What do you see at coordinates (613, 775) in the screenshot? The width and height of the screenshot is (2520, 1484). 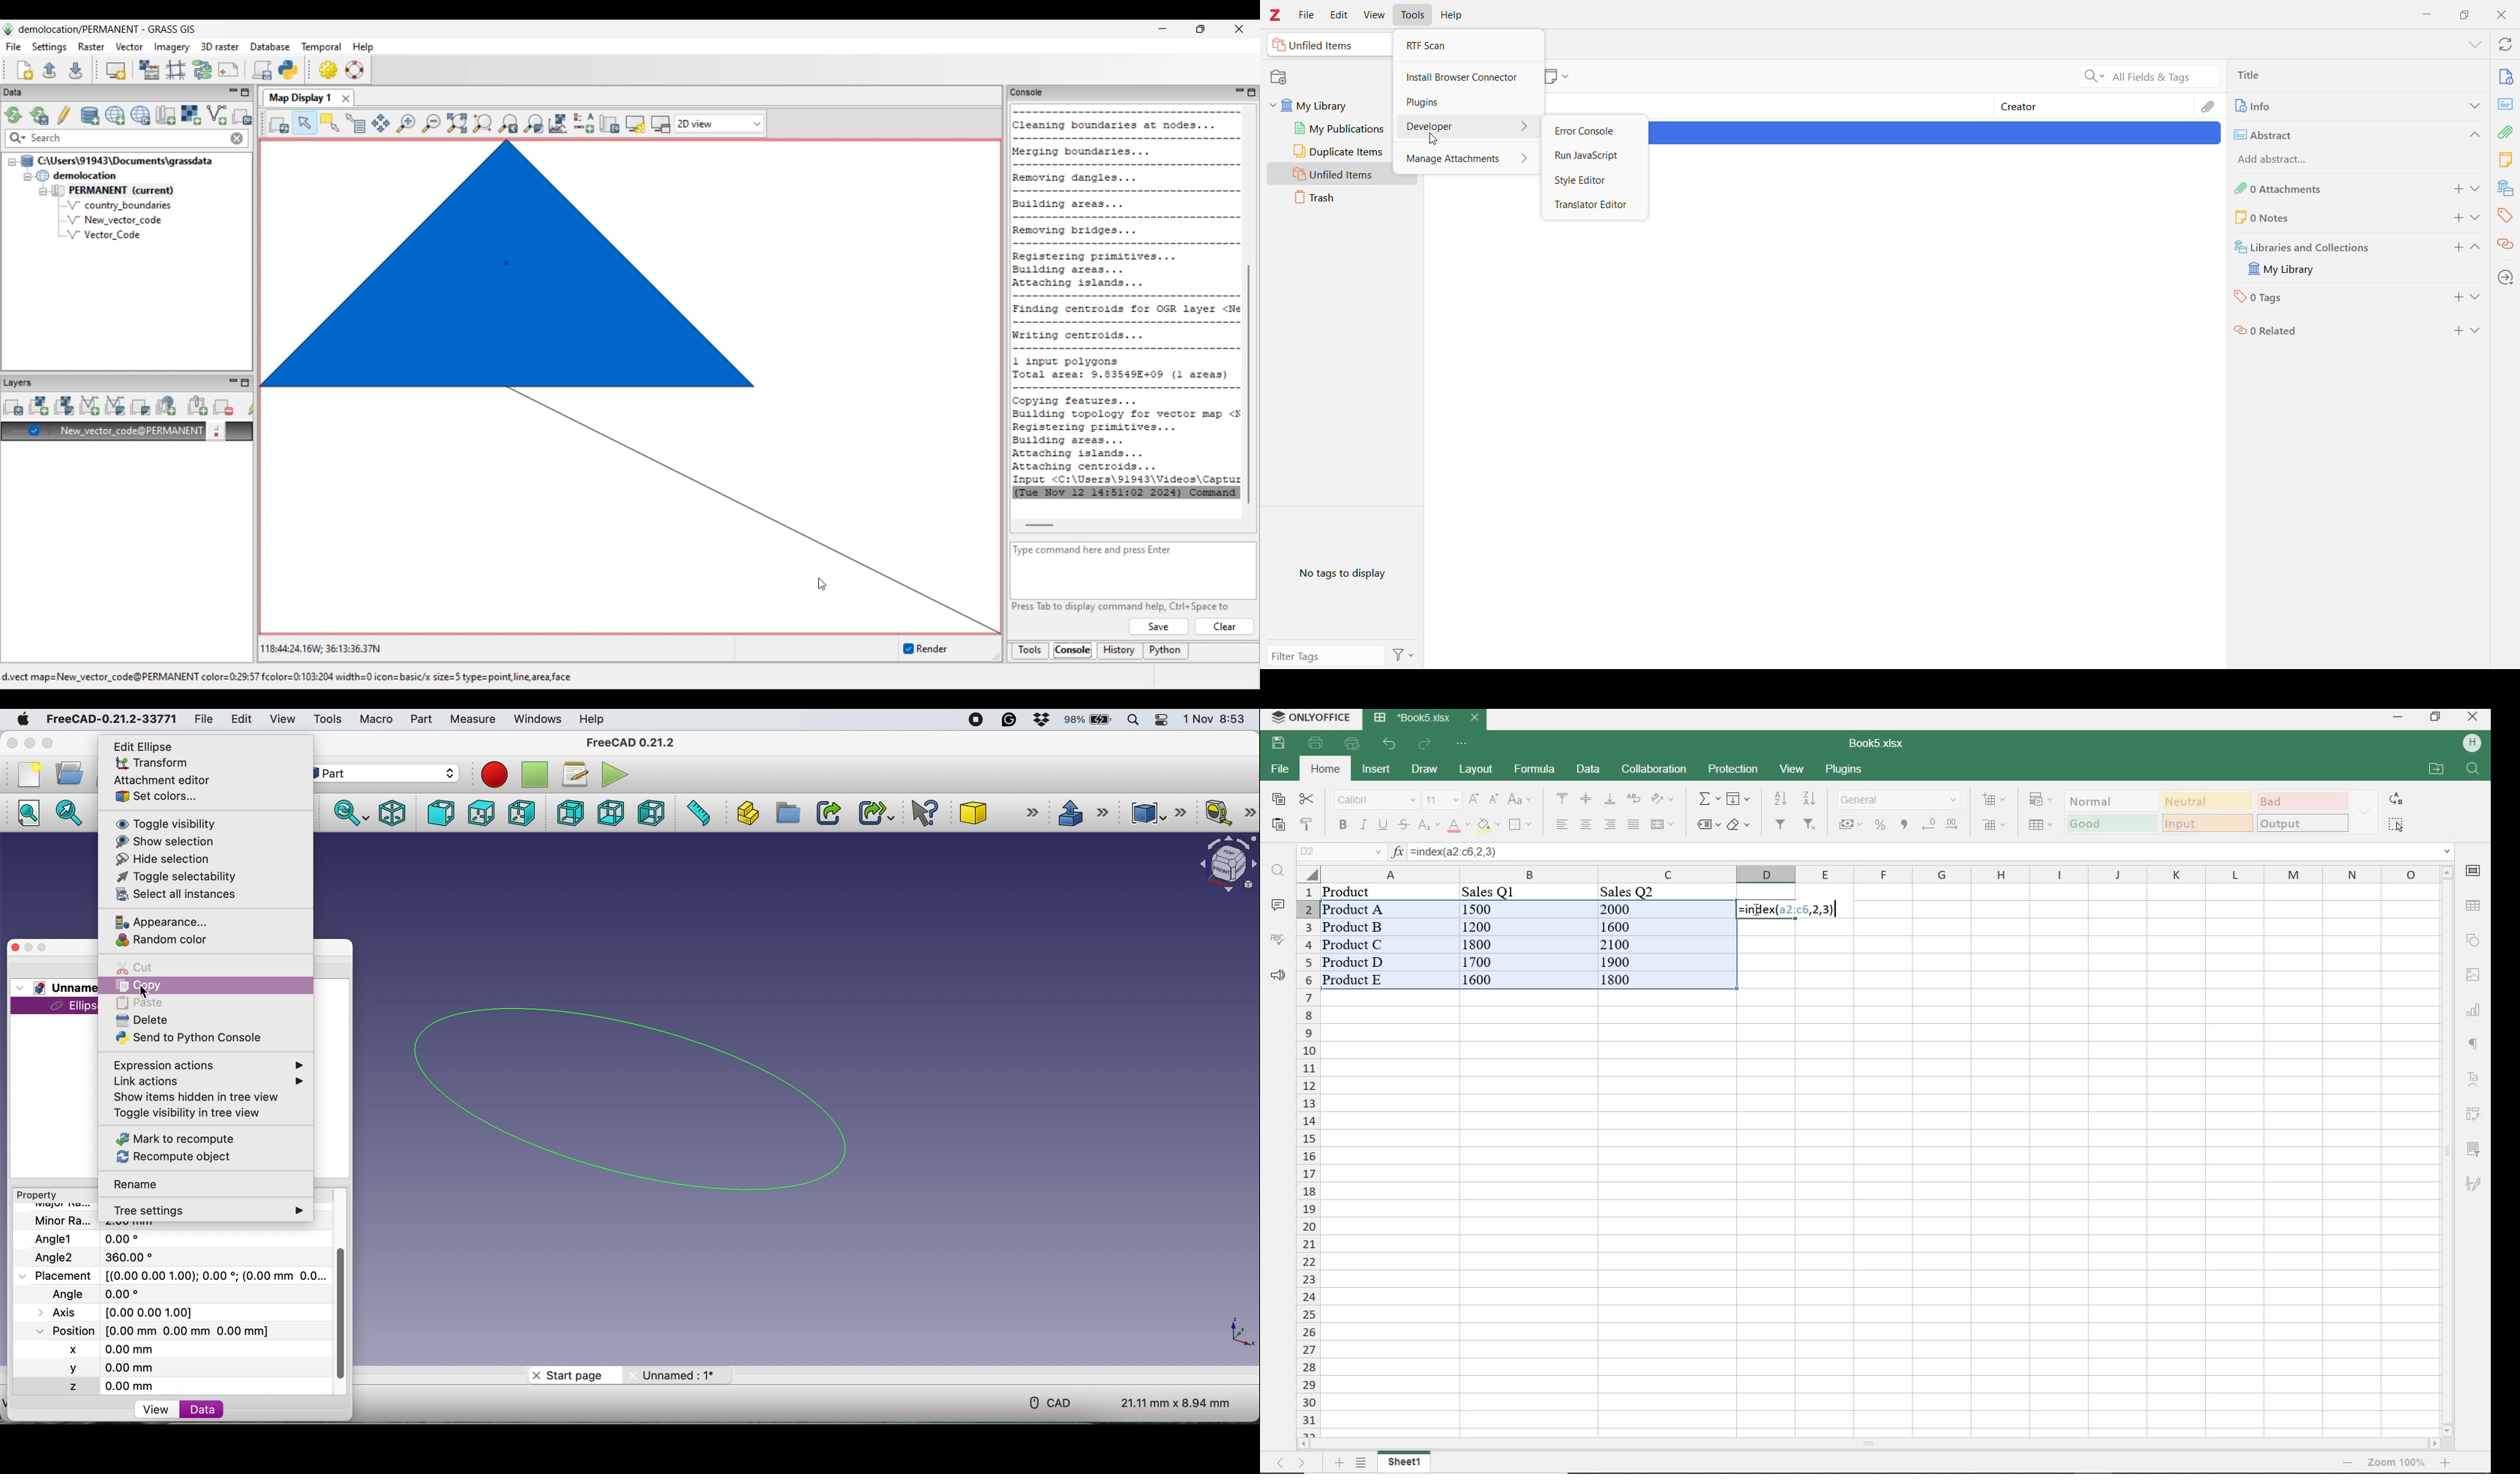 I see `execute macros` at bounding box center [613, 775].